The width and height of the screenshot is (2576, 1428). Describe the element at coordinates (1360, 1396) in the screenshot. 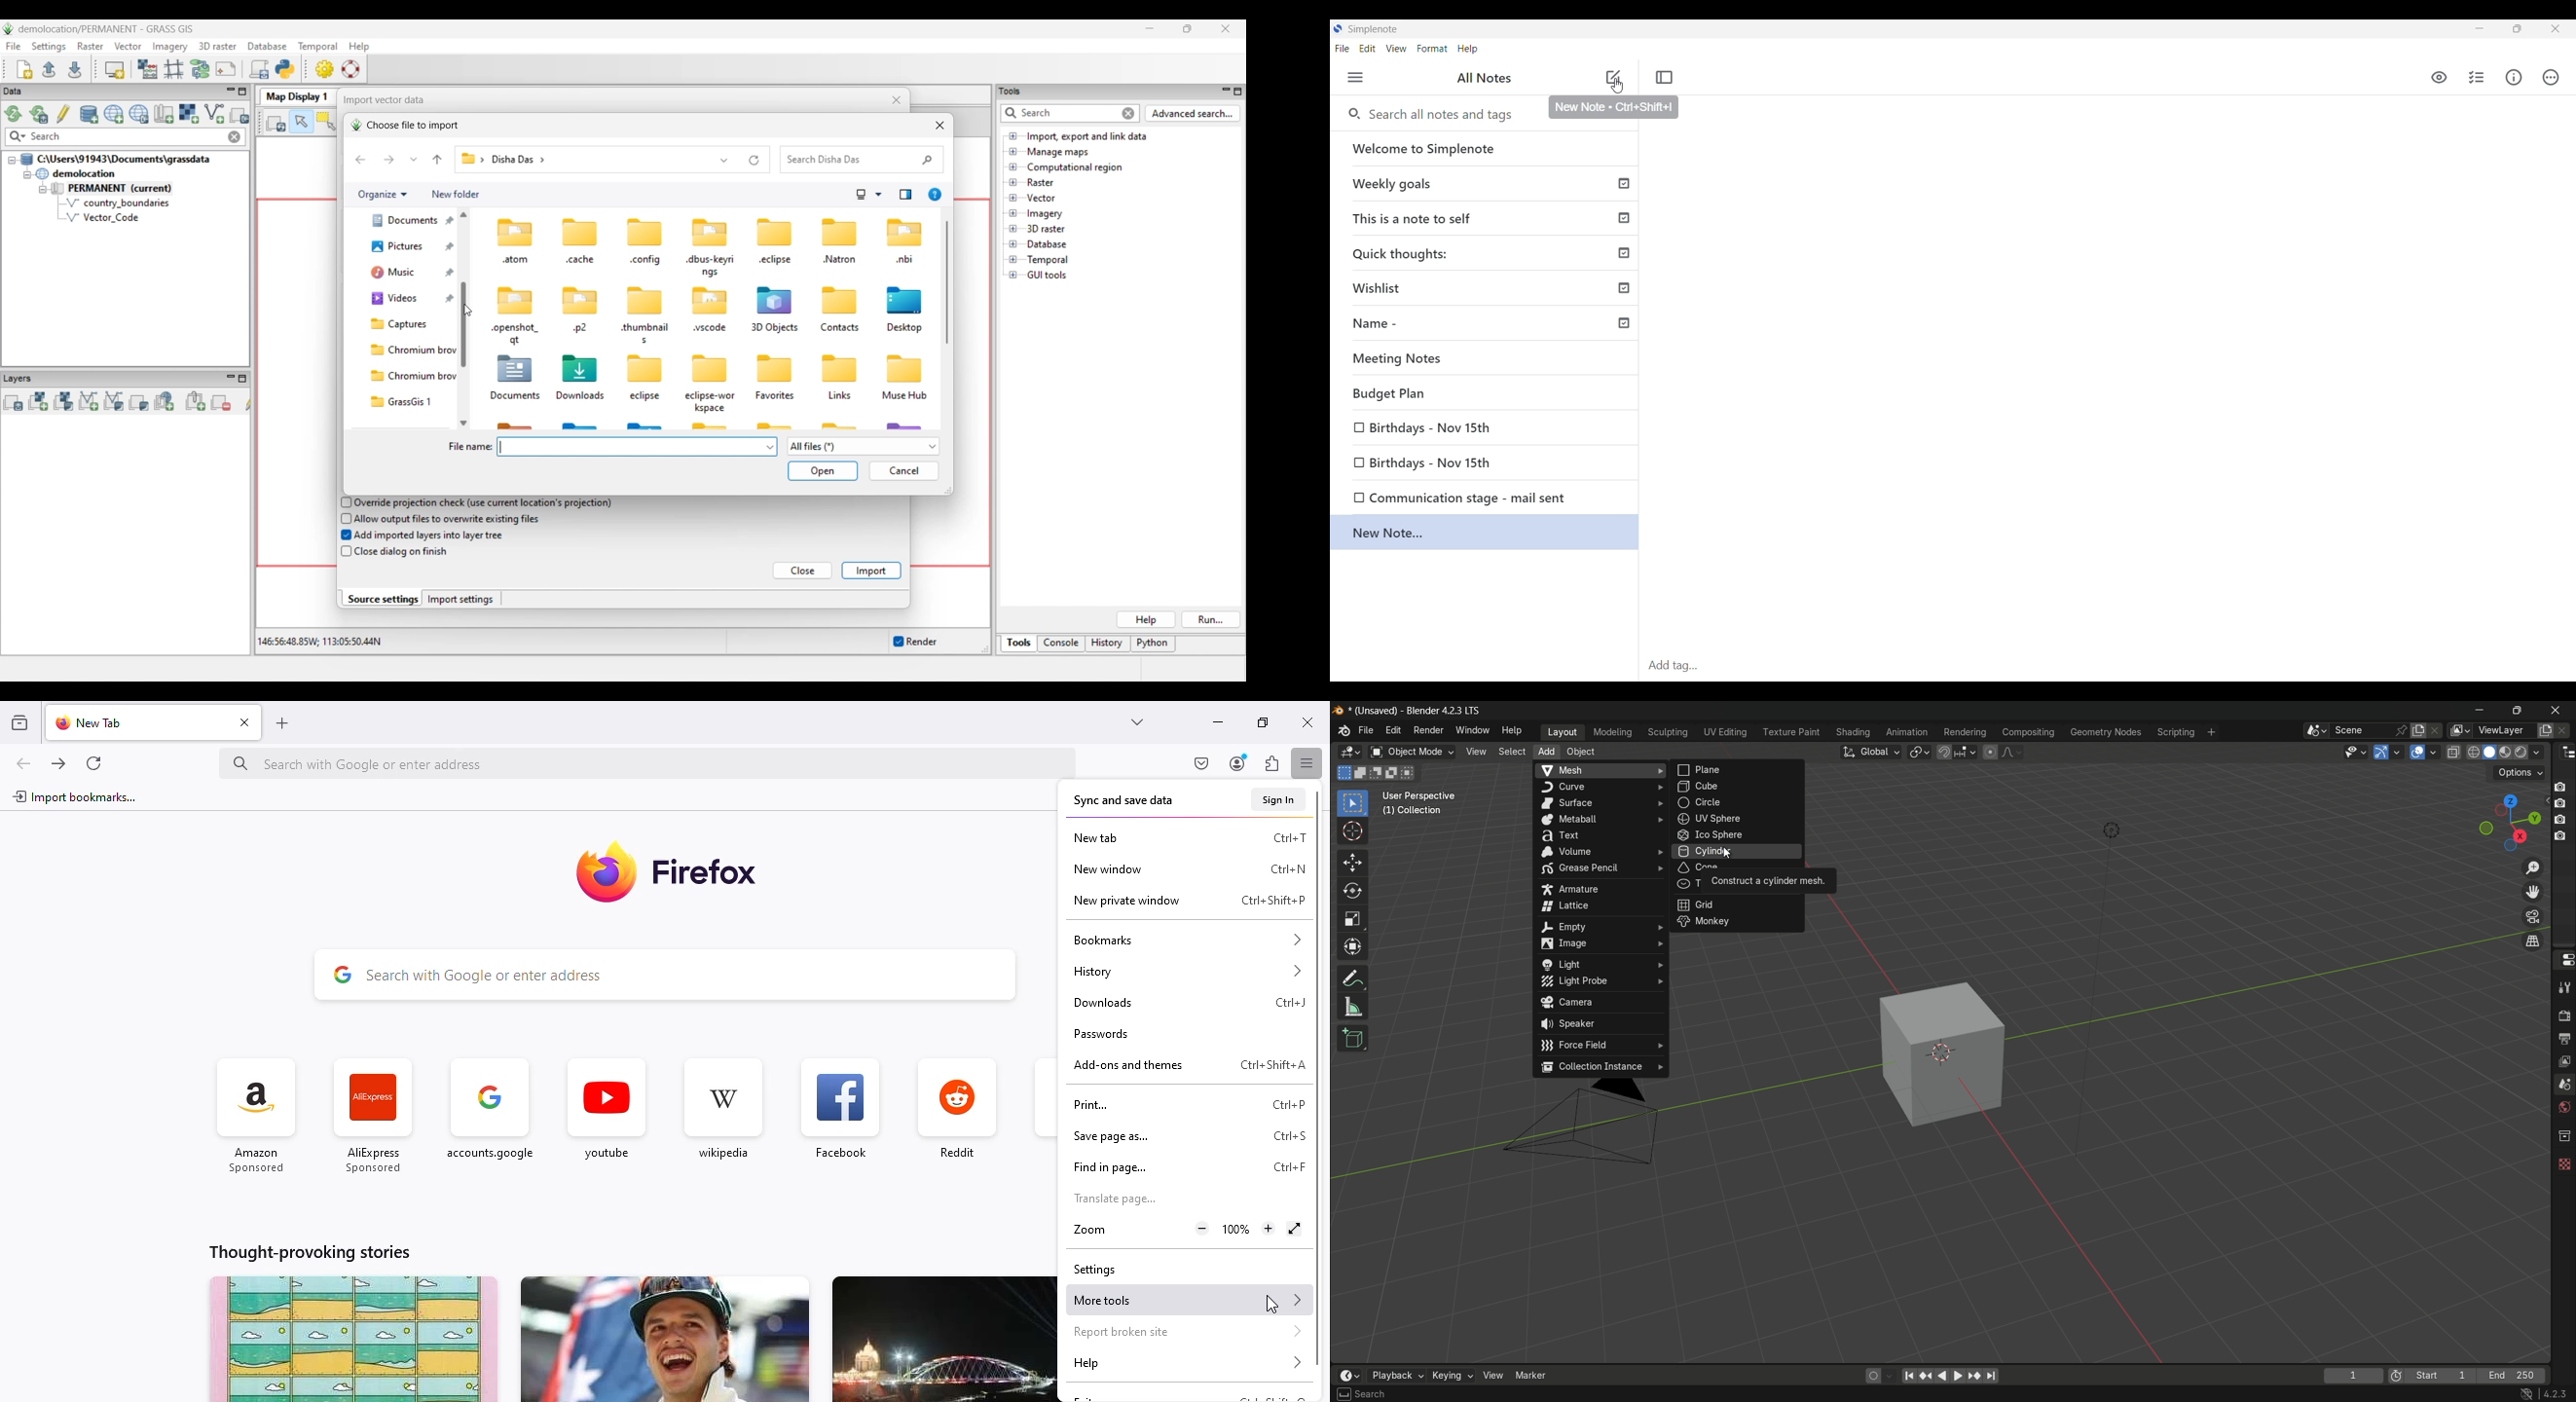

I see `select` at that location.